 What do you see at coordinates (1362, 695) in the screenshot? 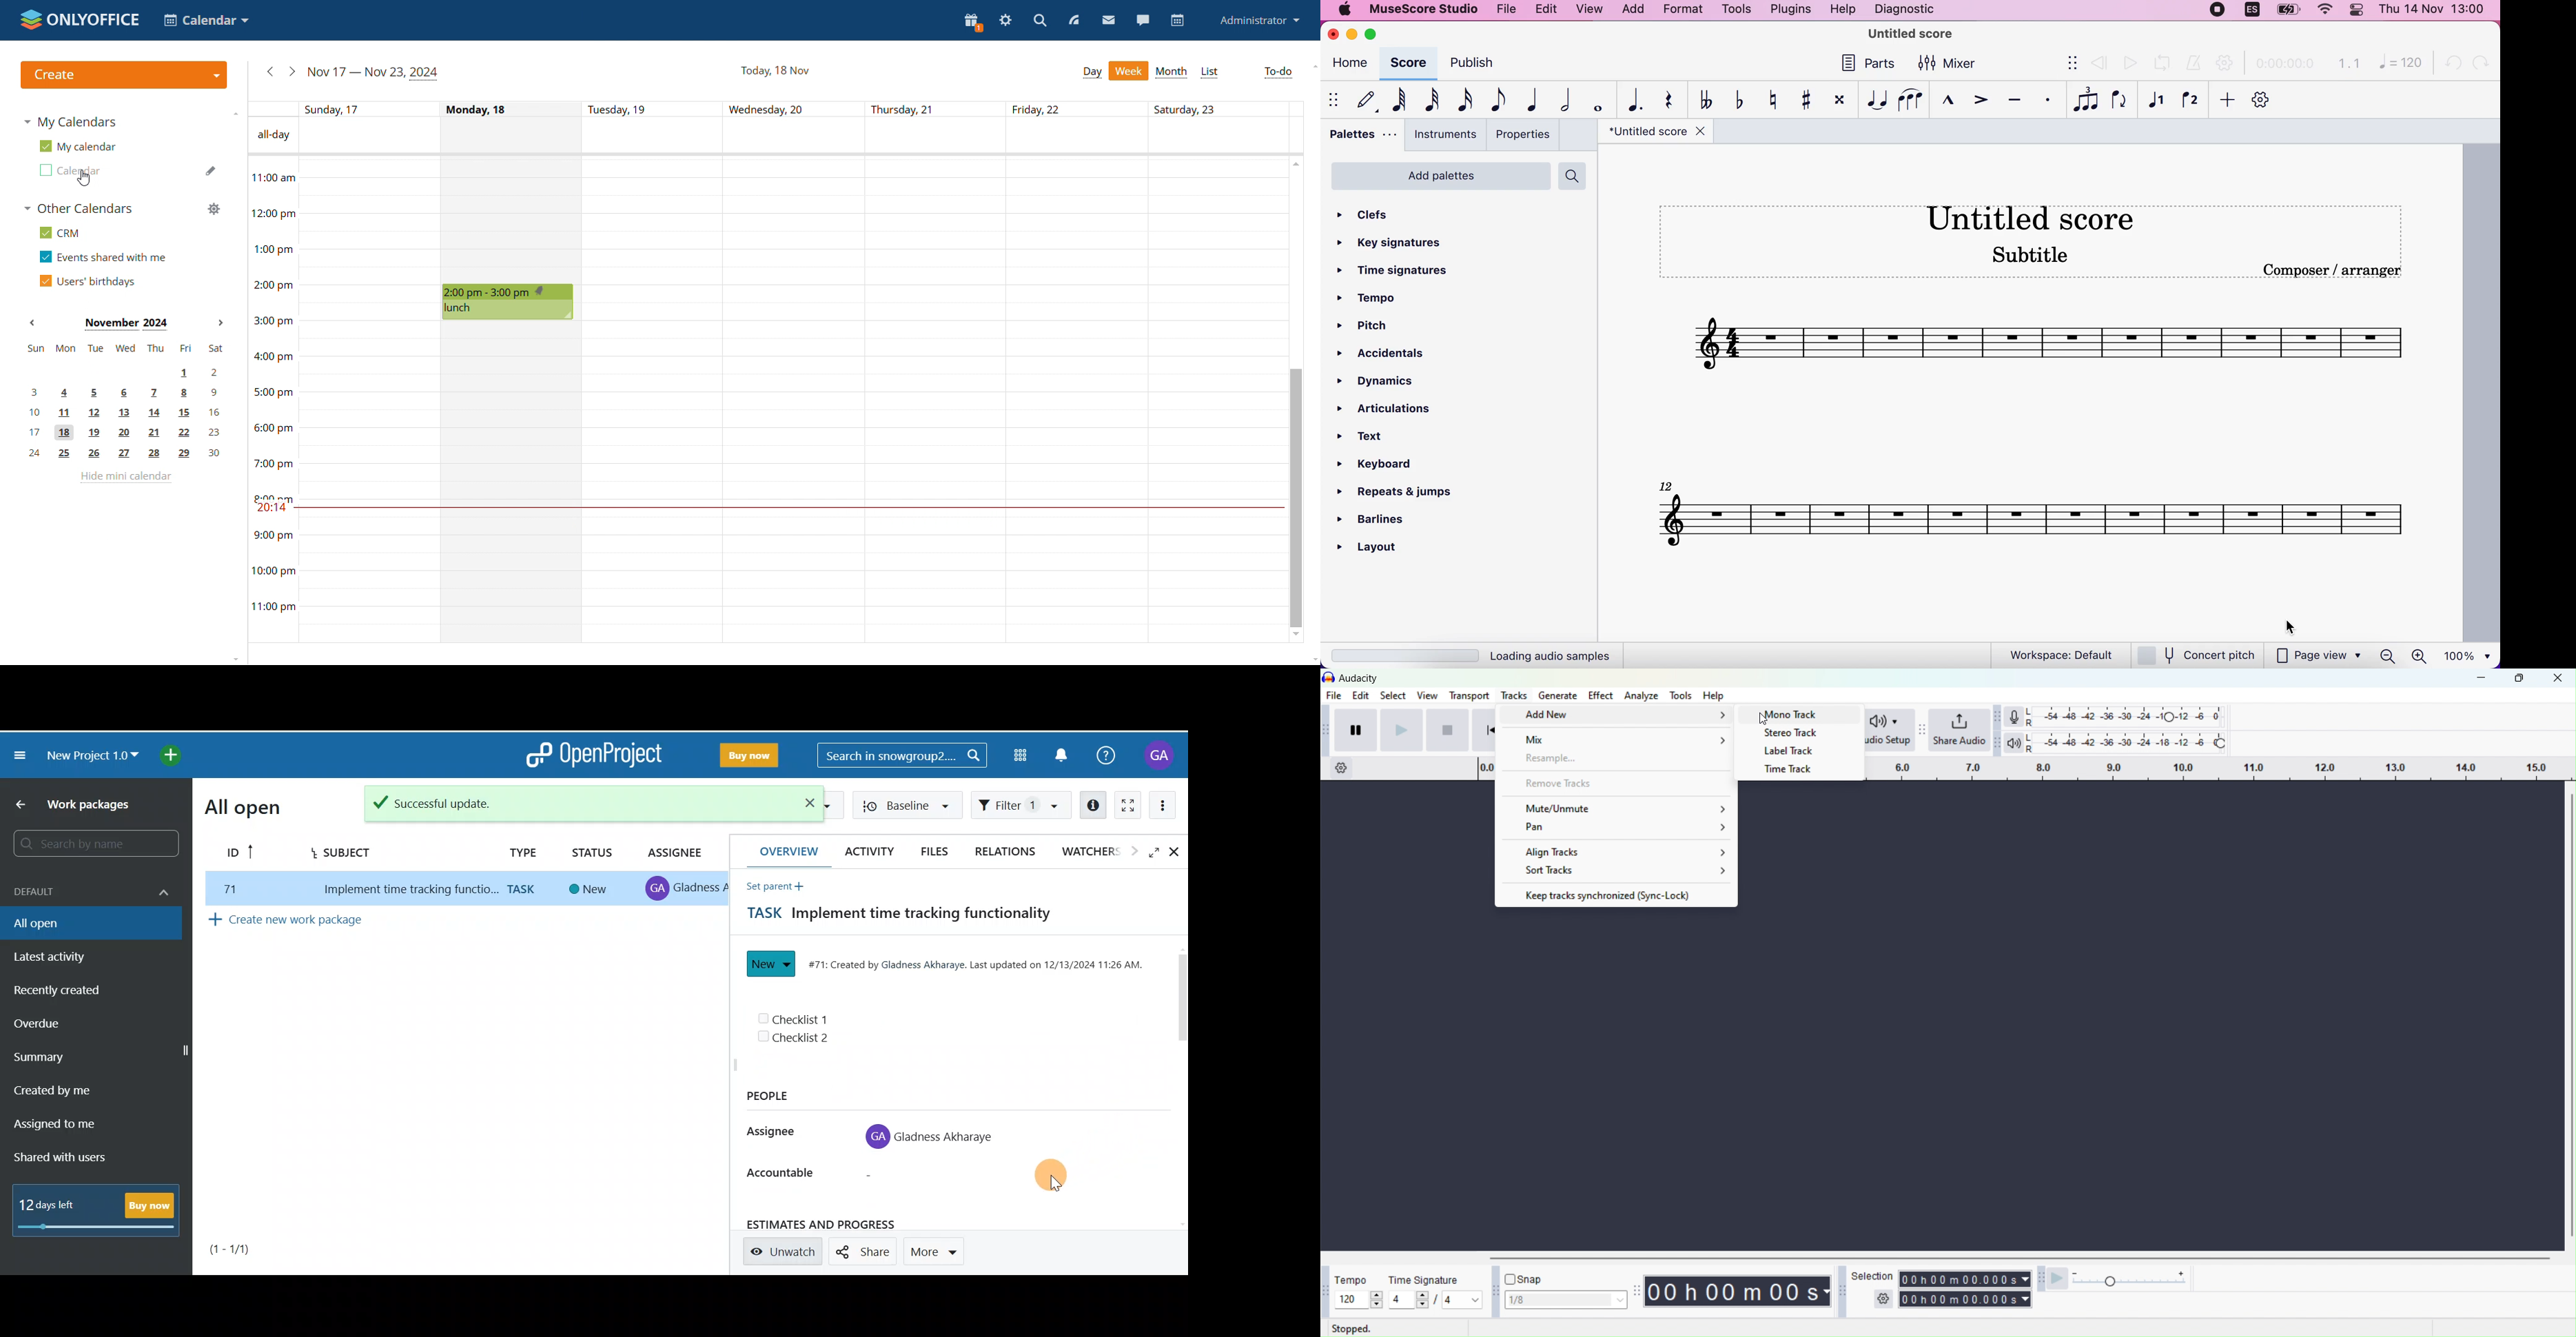
I see `Edit` at bounding box center [1362, 695].